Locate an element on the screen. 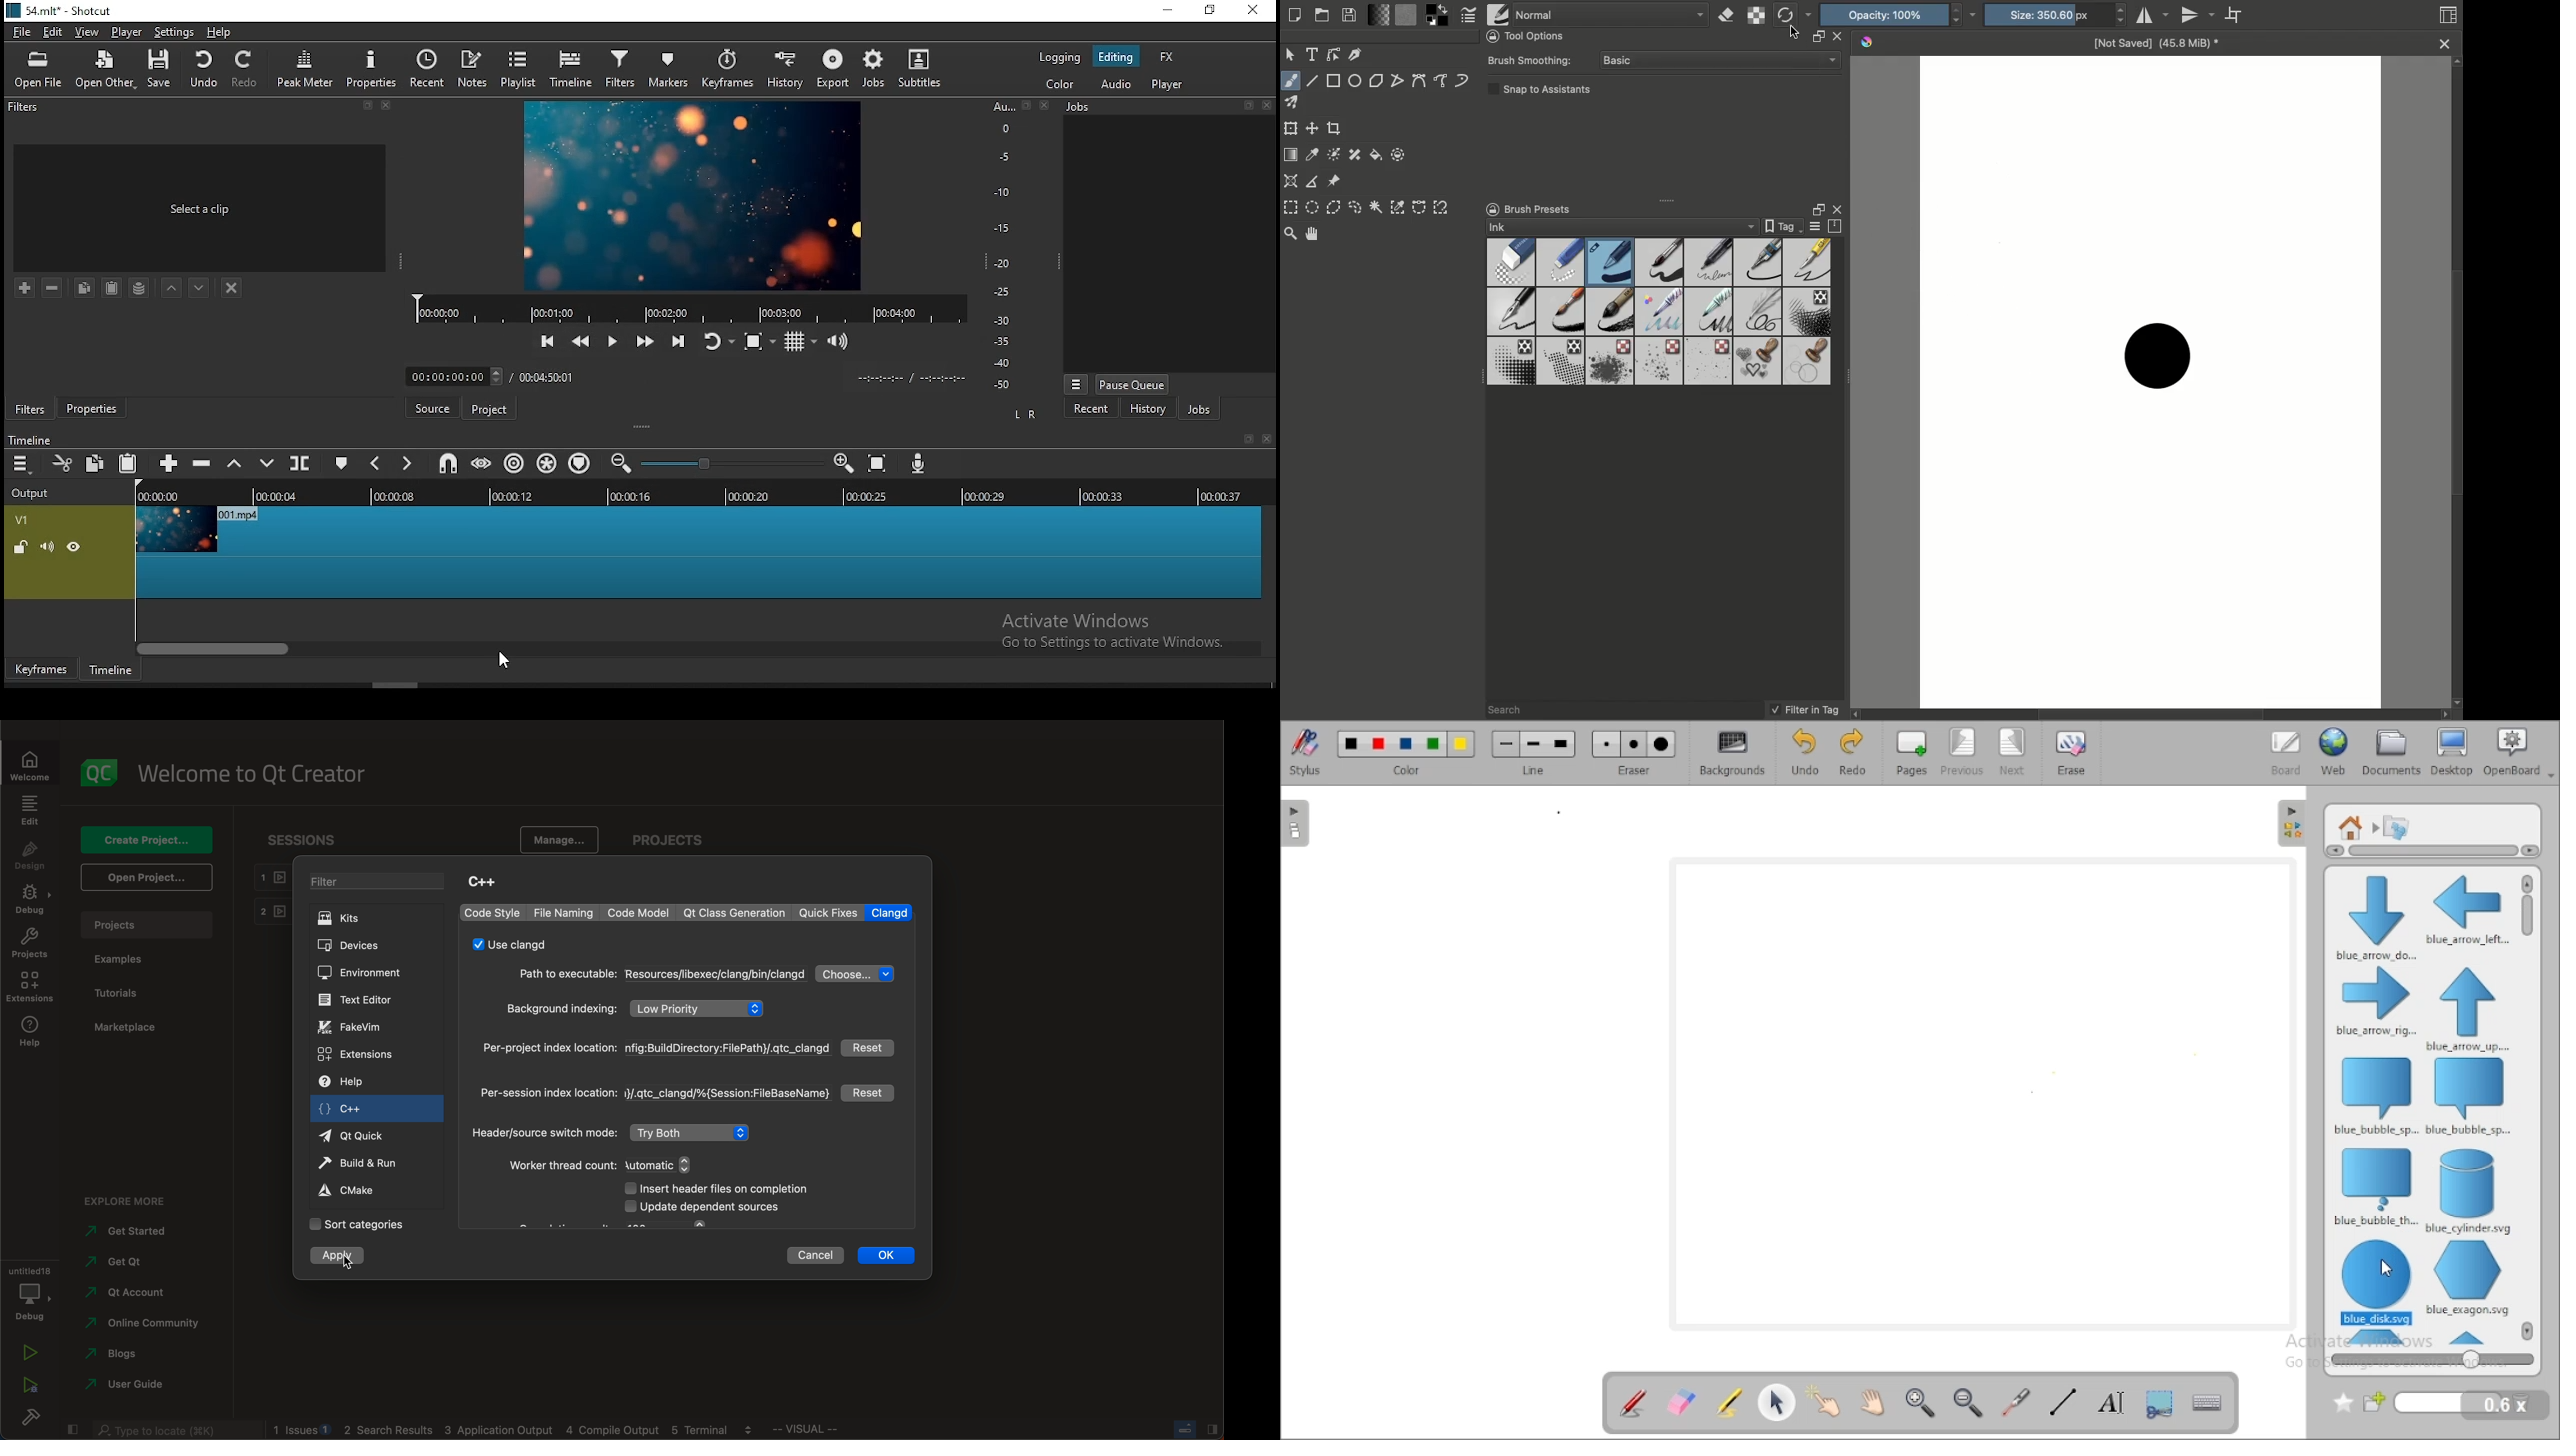 The image size is (2576, 1456). cut is located at coordinates (63, 463).